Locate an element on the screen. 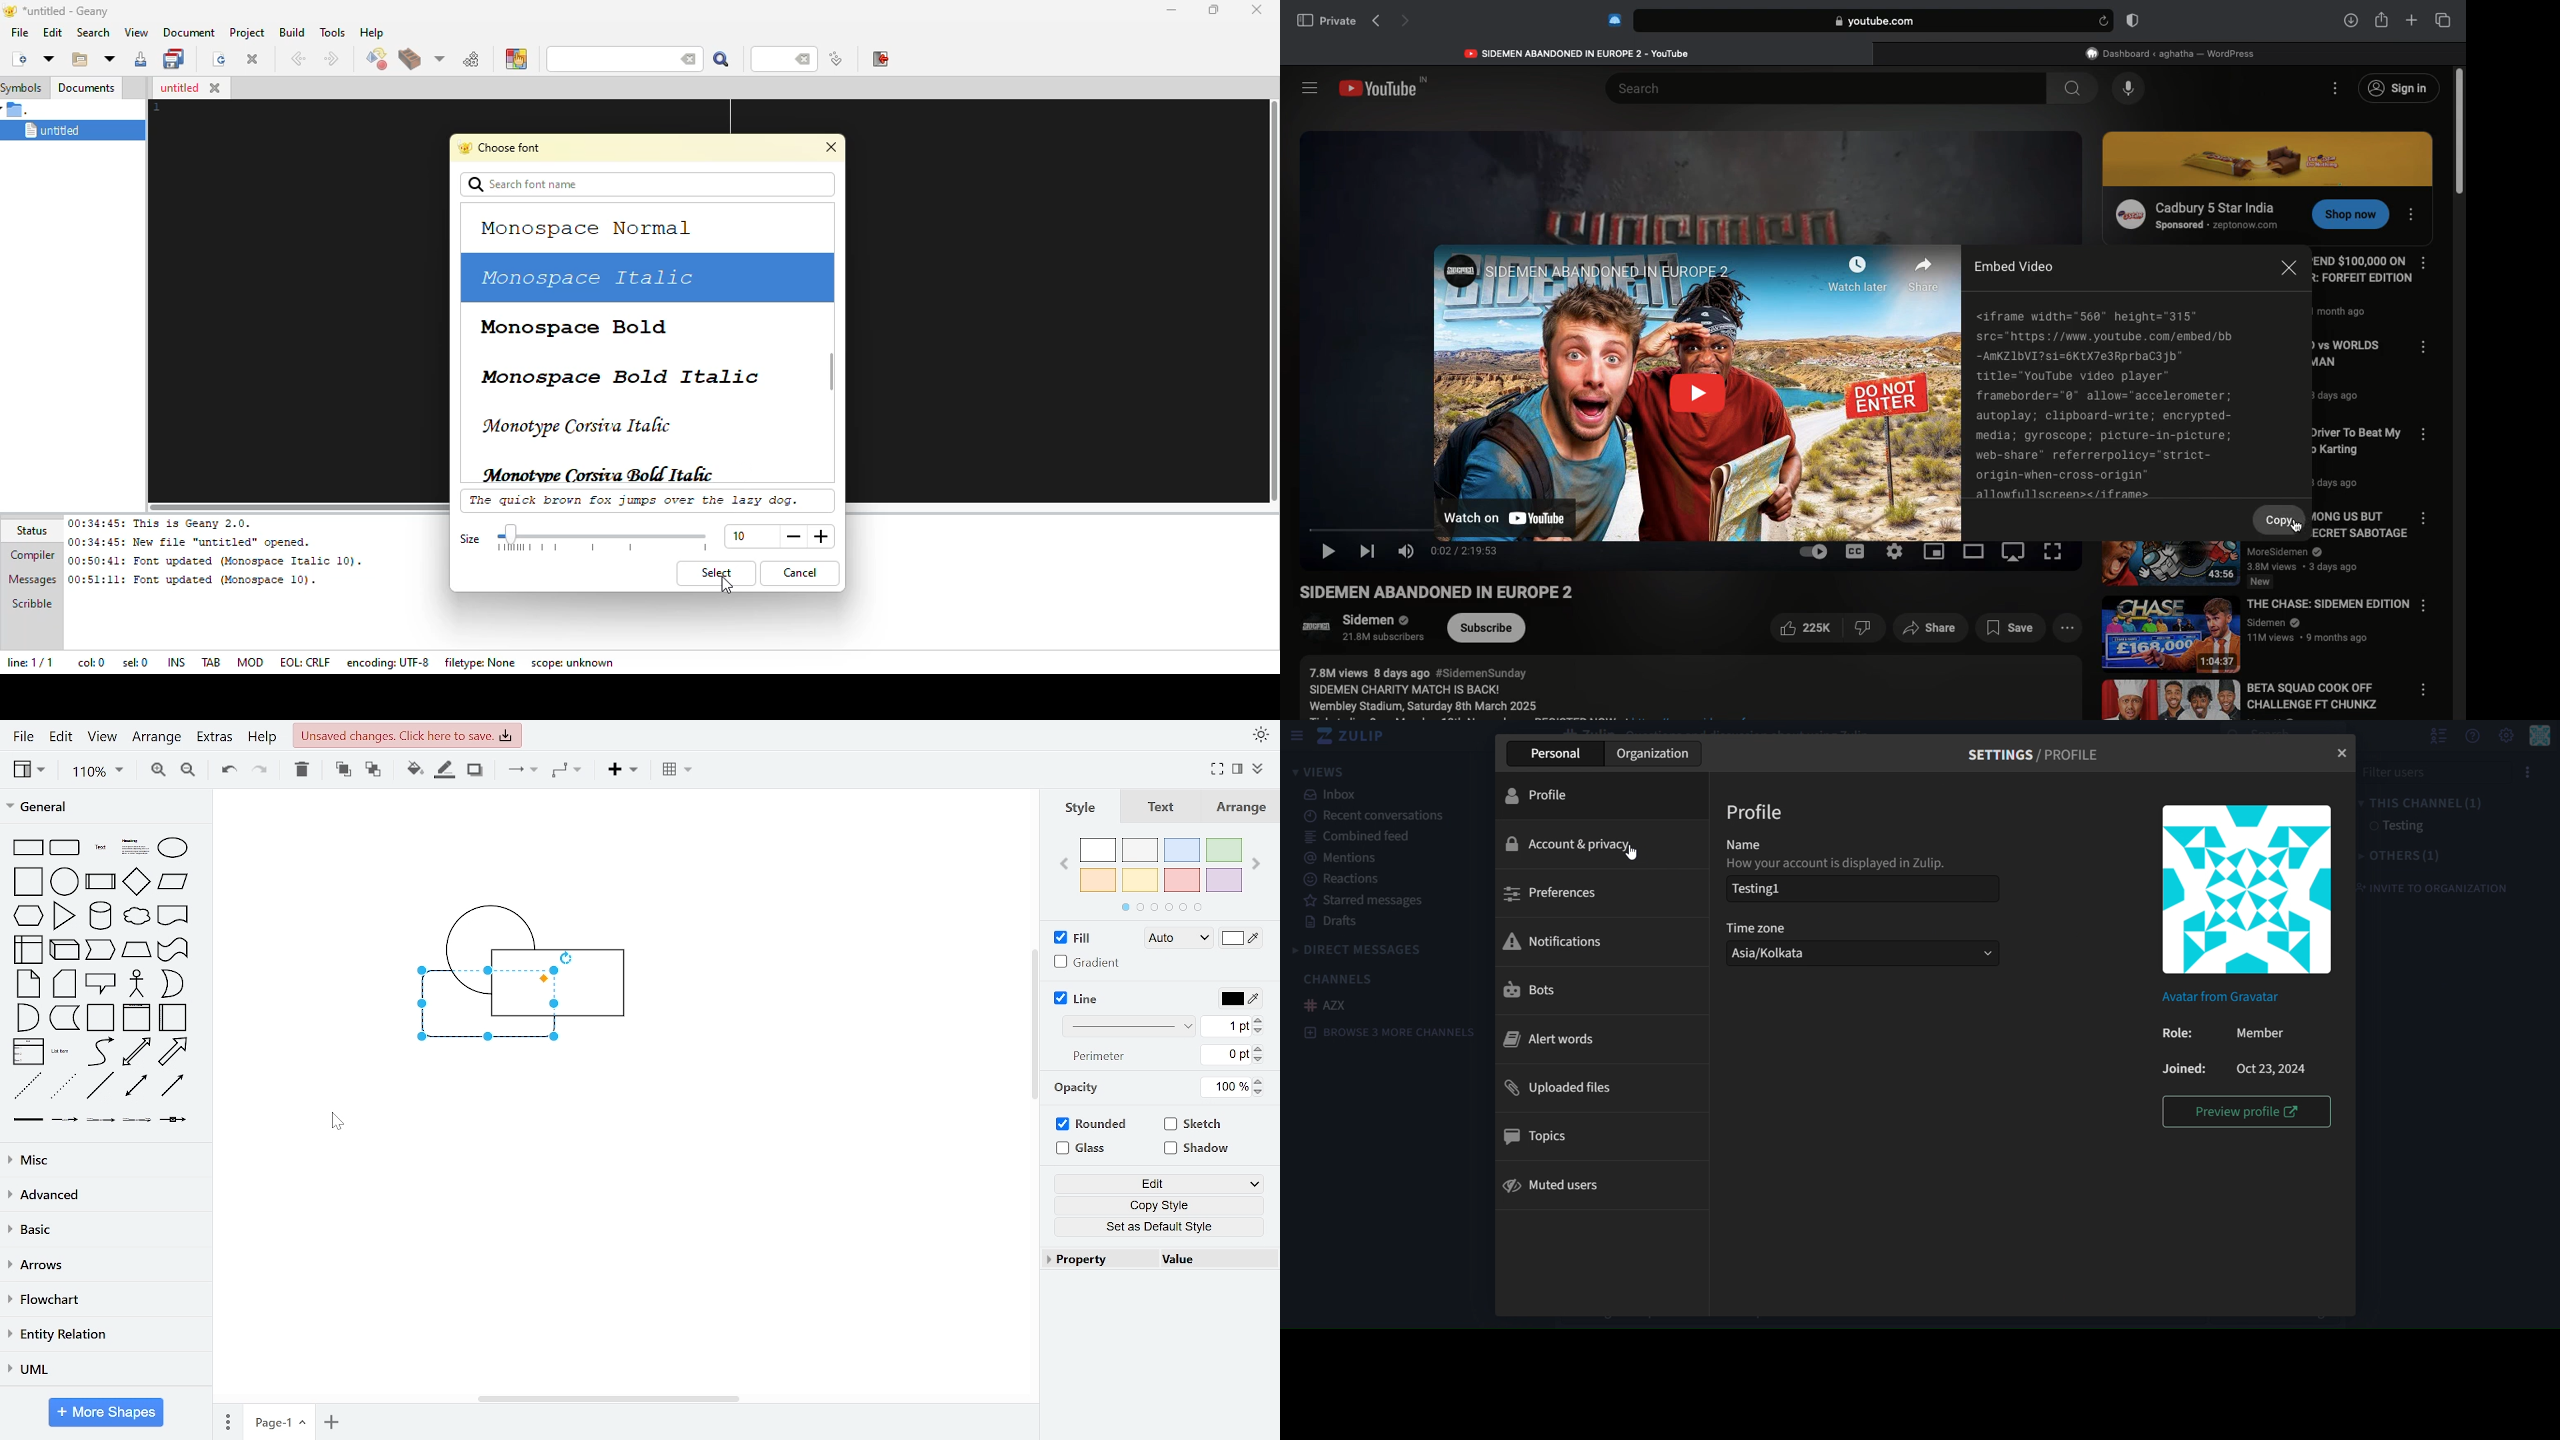  personal is located at coordinates (1554, 756).